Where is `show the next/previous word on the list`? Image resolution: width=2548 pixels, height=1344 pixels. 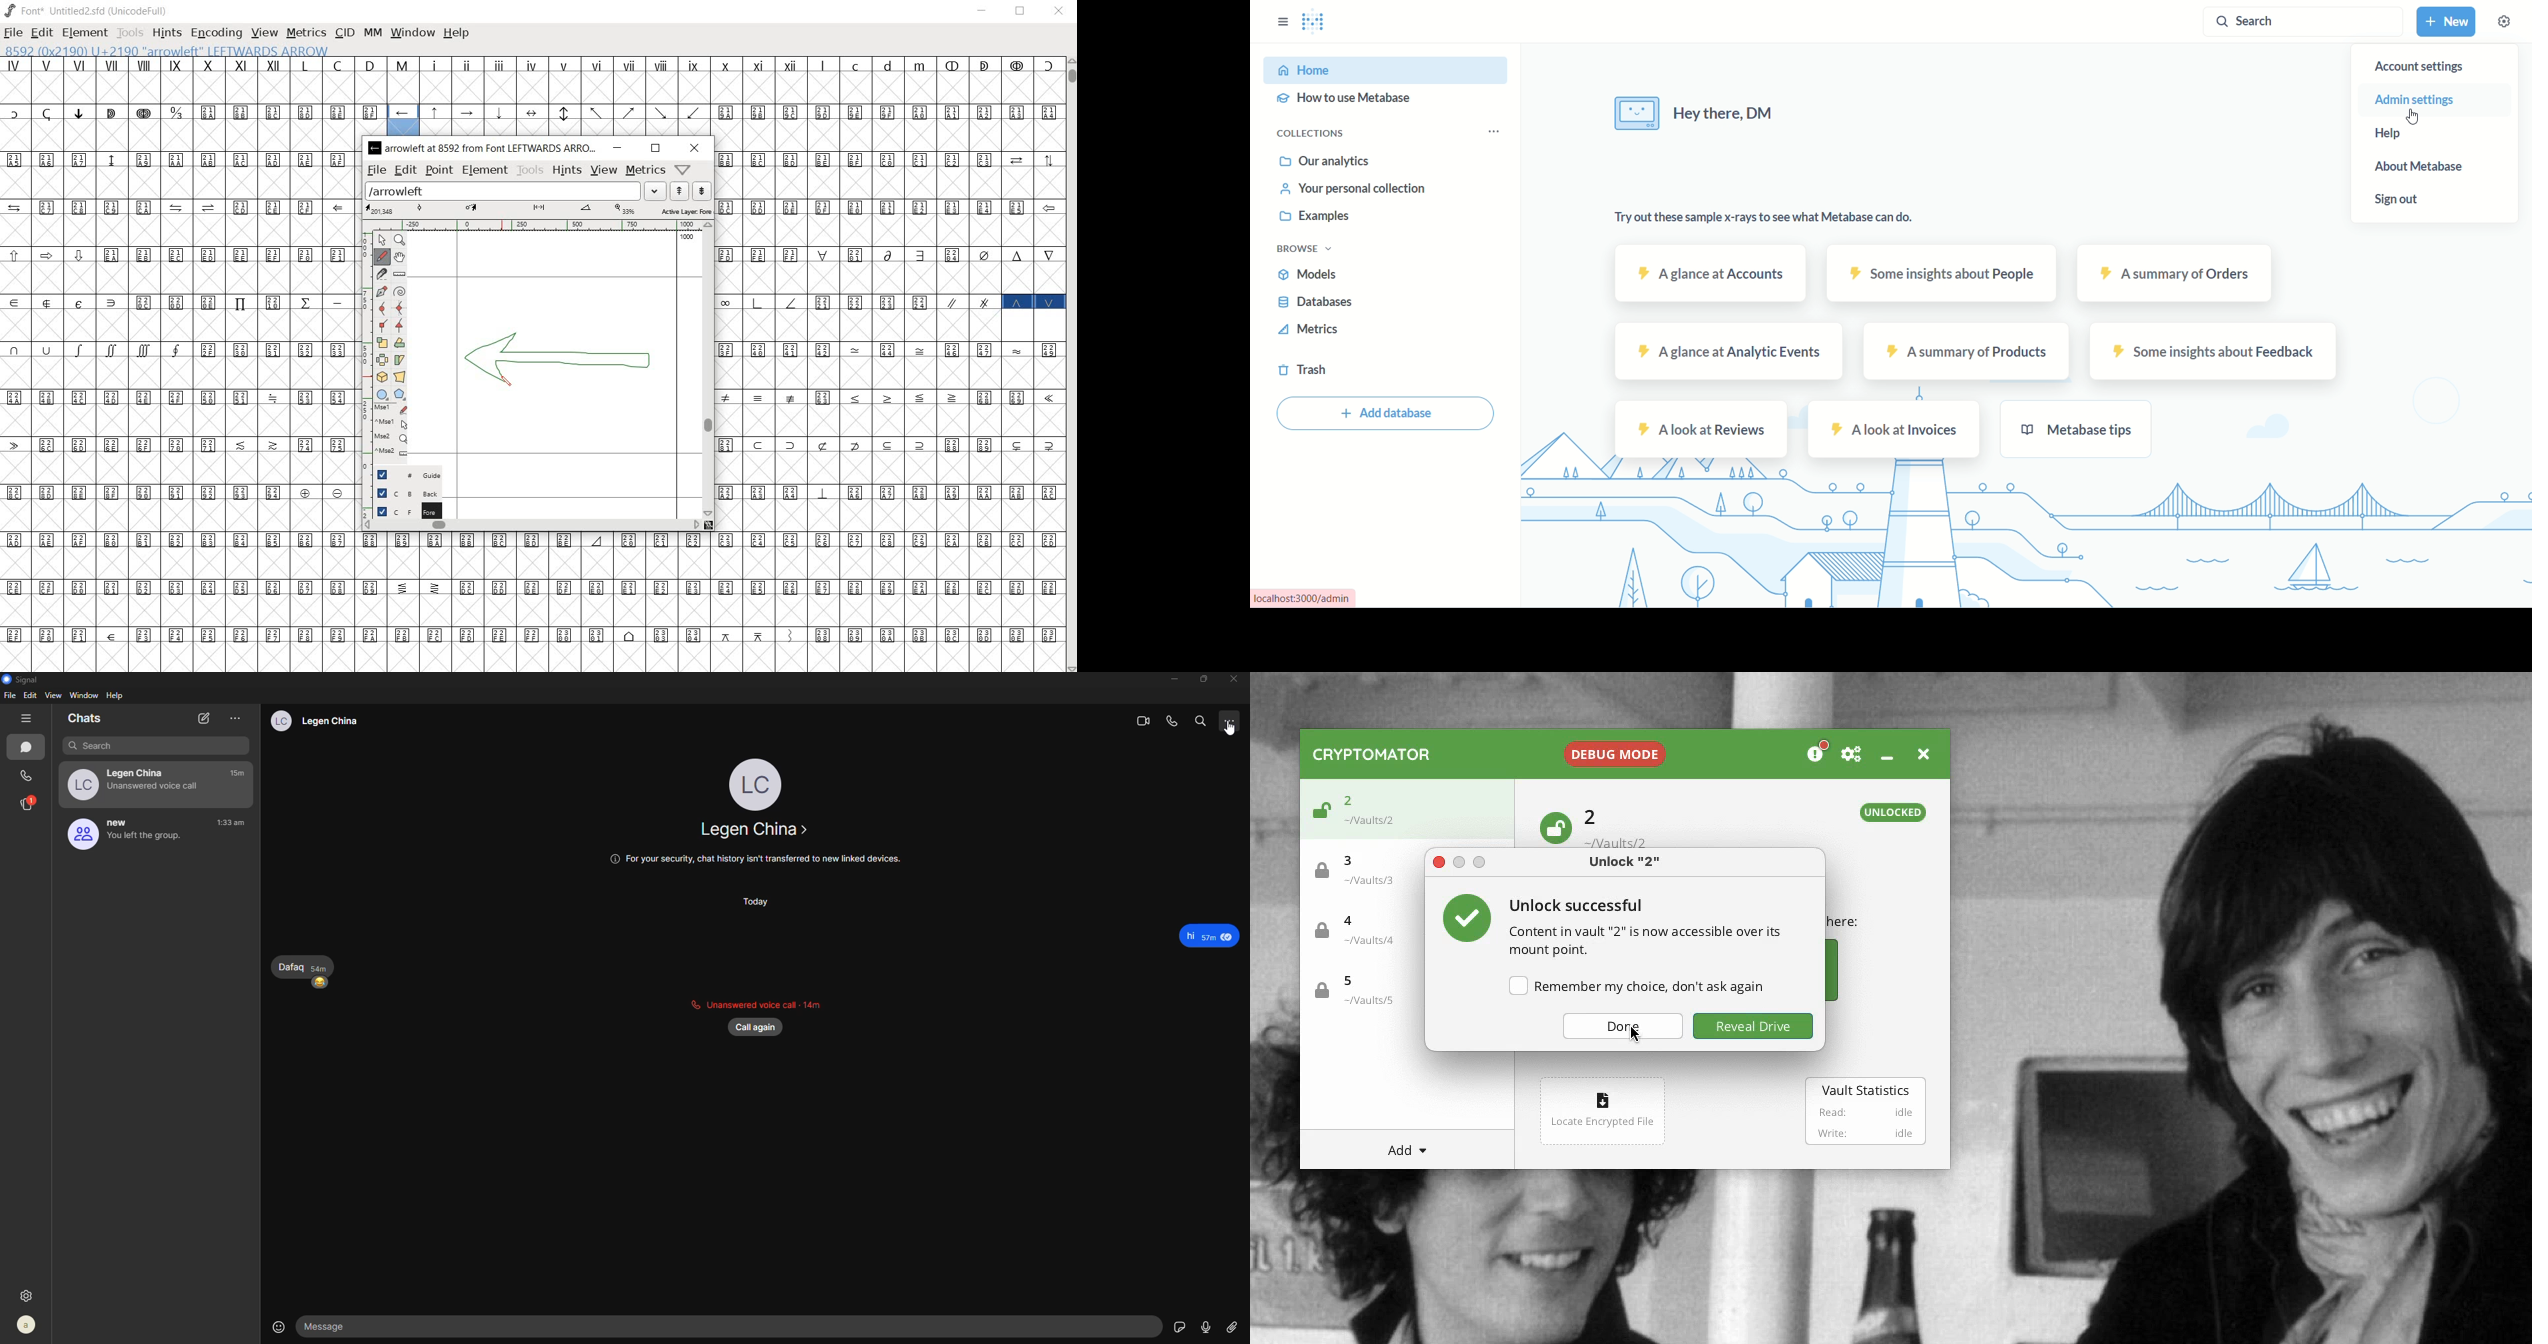 show the next/previous word on the list is located at coordinates (690, 190).